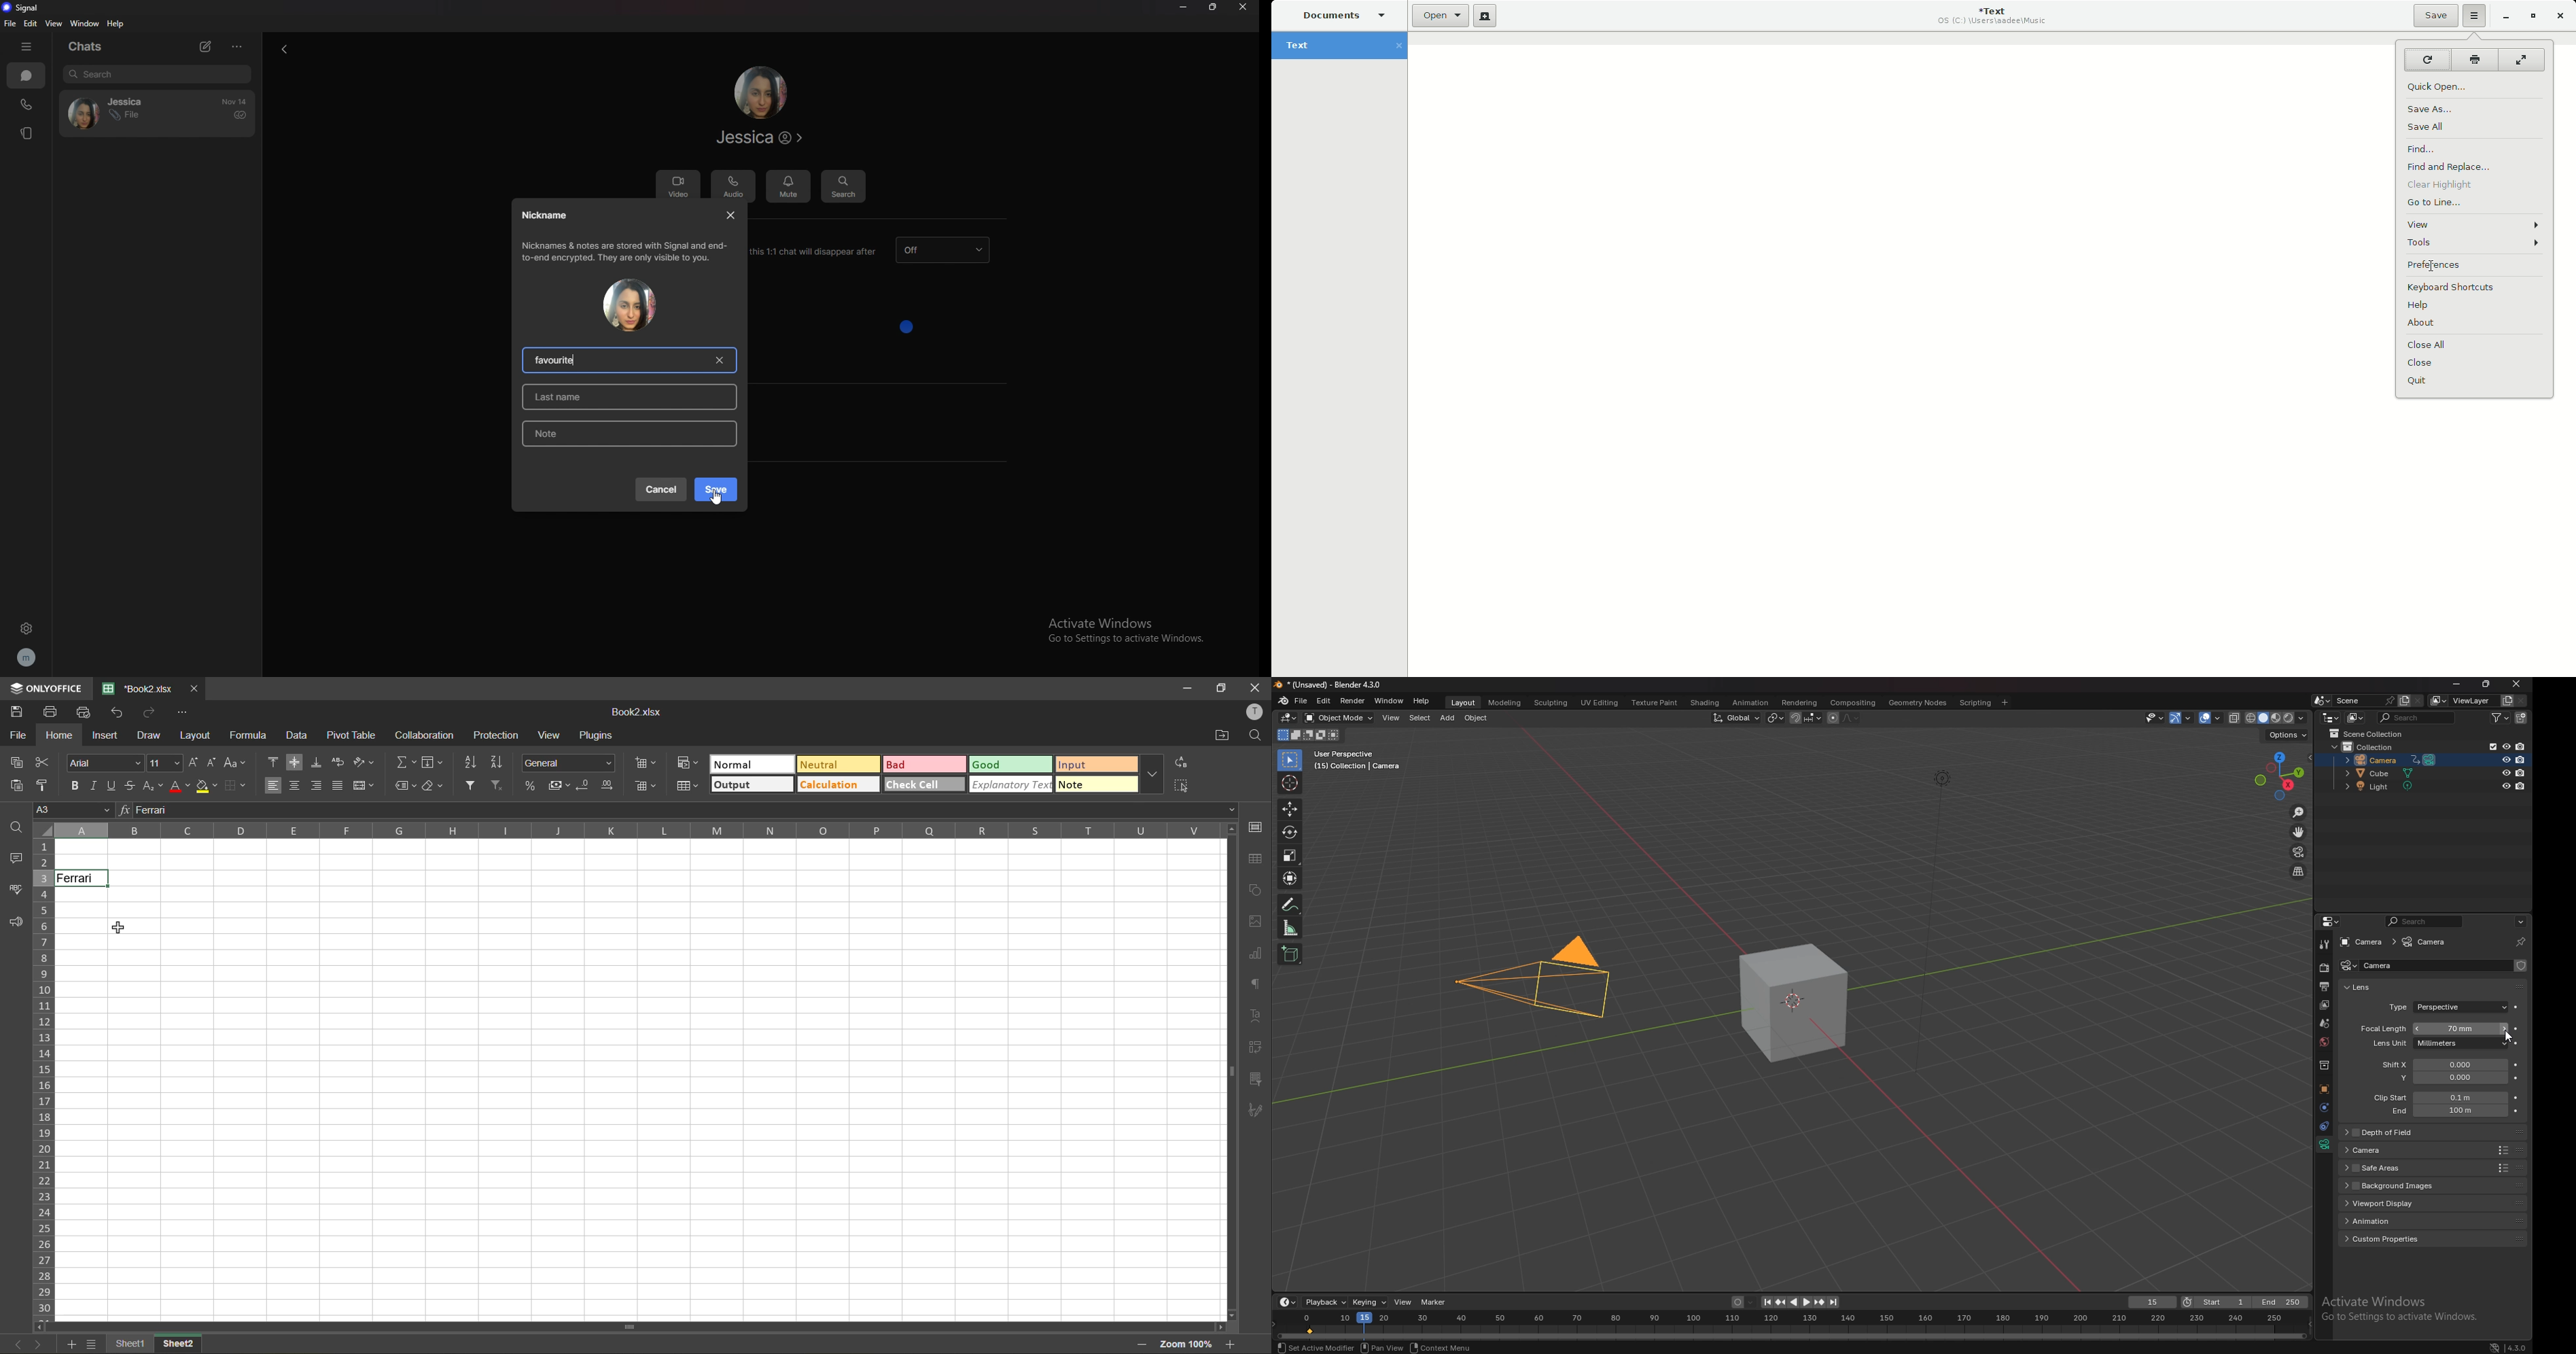 This screenshot has width=2576, height=1372. What do you see at coordinates (838, 784) in the screenshot?
I see `calculation` at bounding box center [838, 784].